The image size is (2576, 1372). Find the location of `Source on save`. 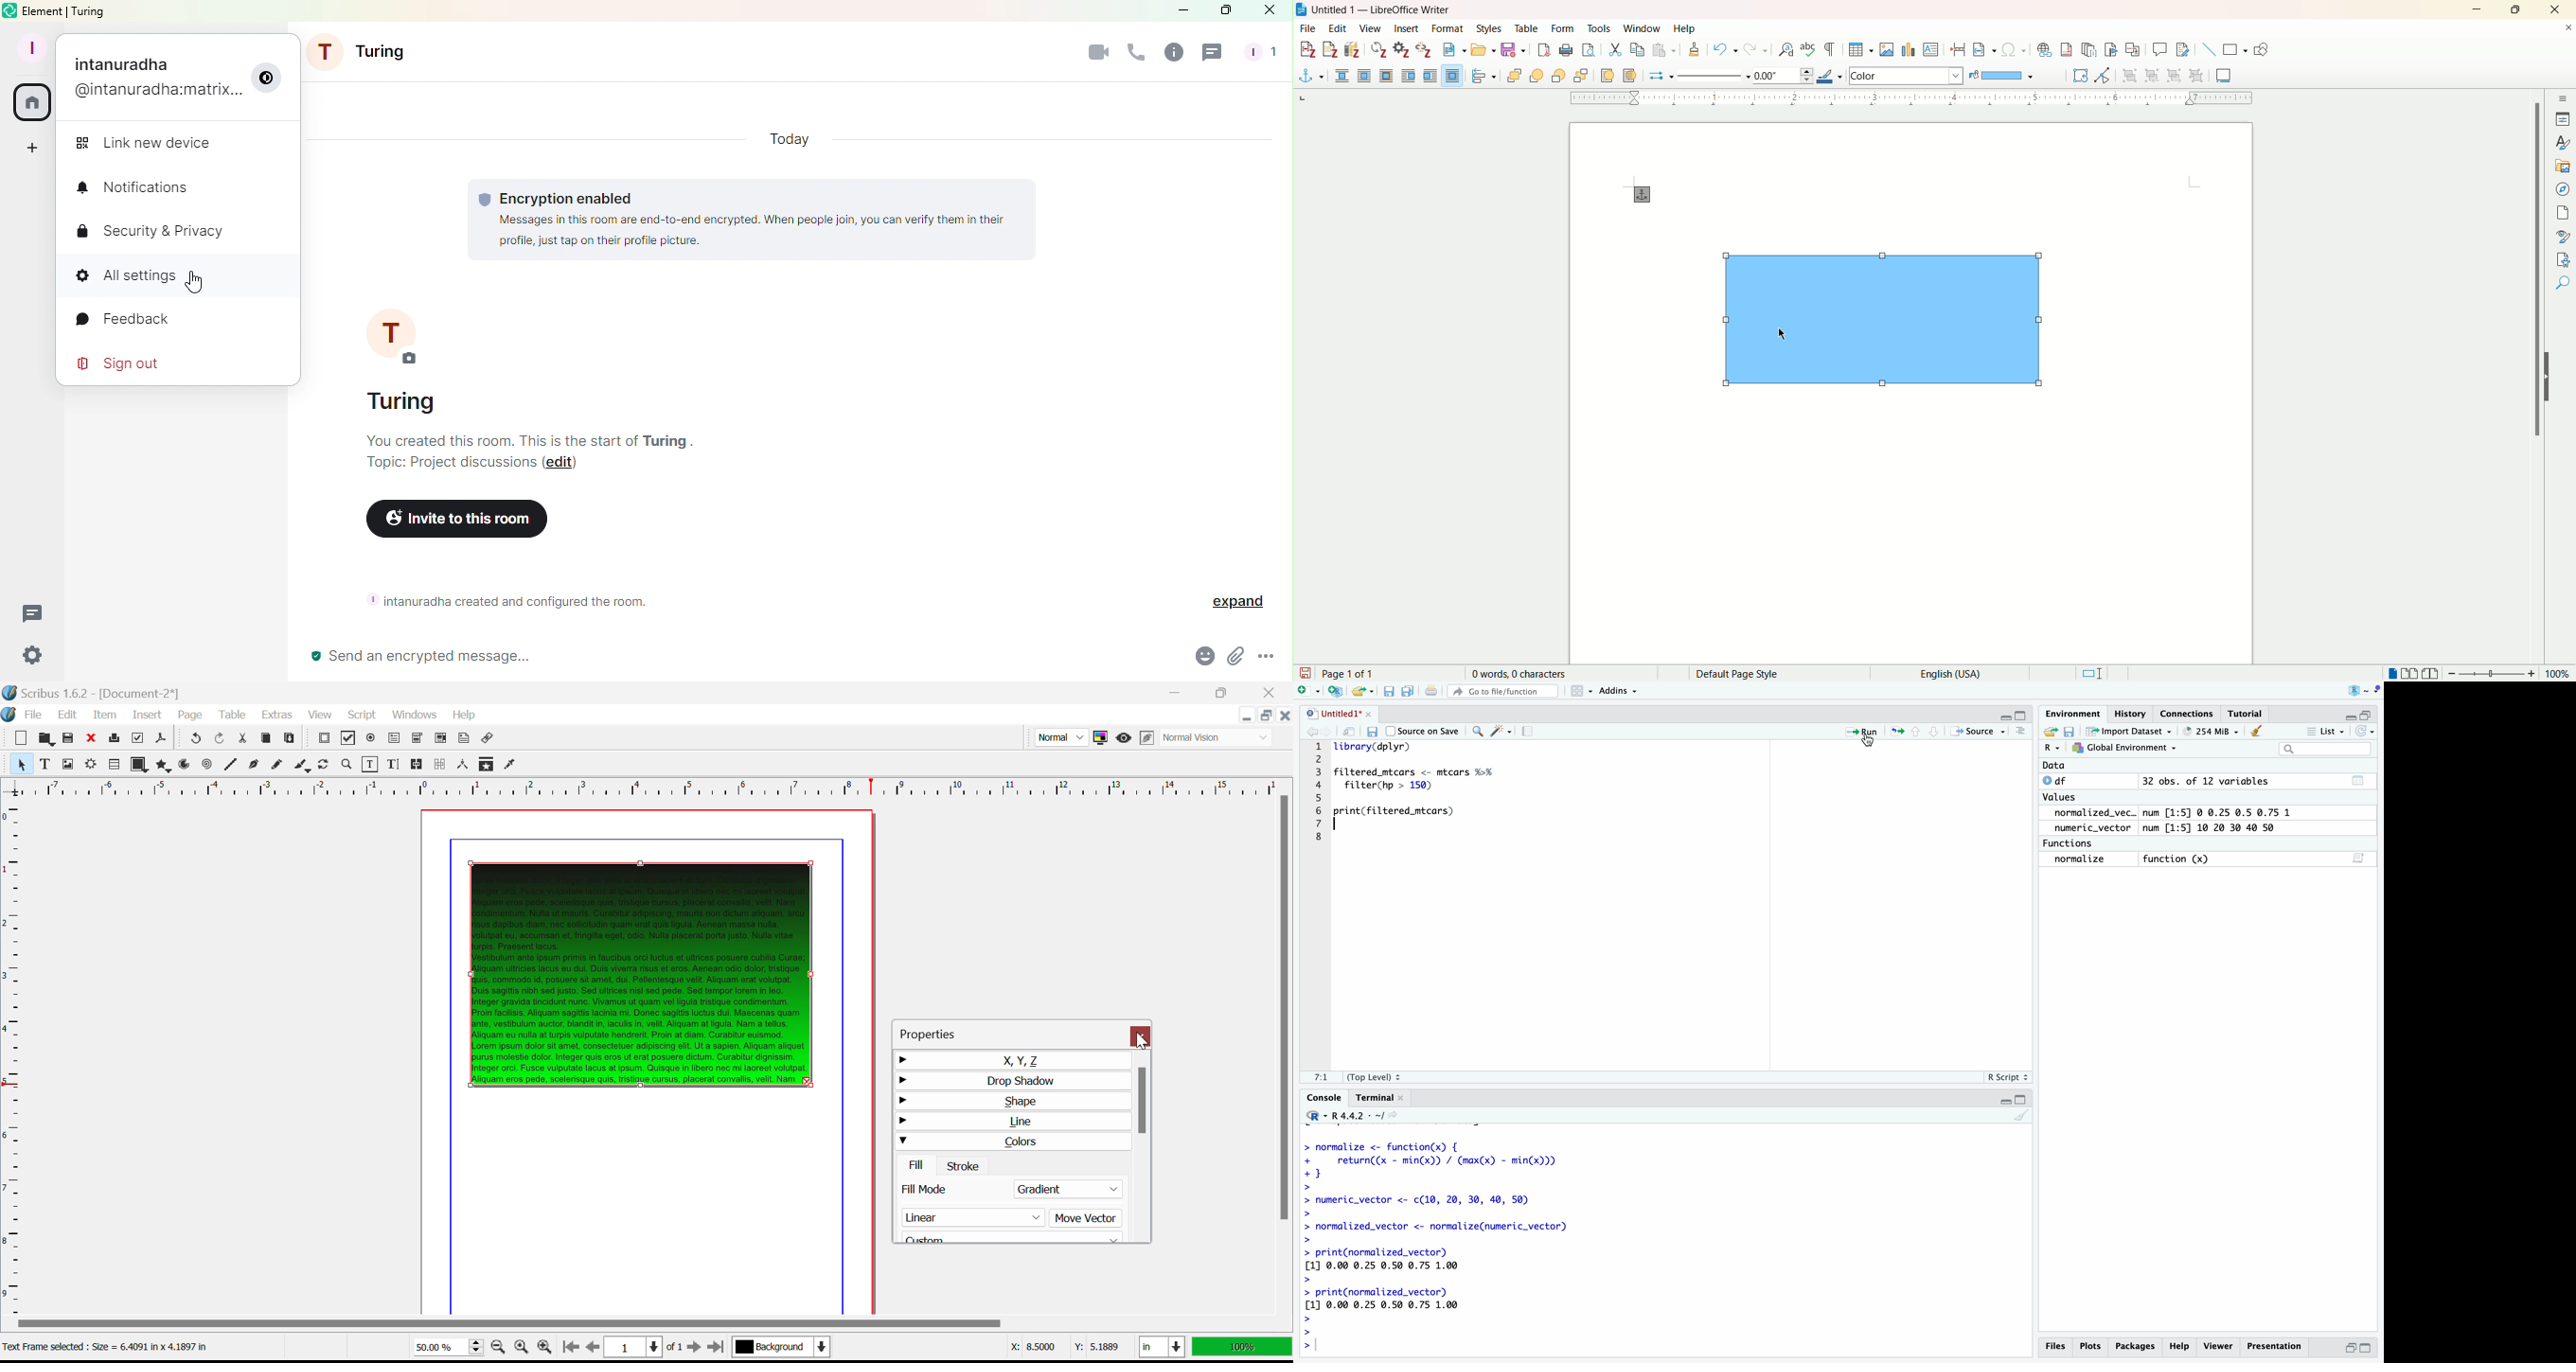

Source on save is located at coordinates (1422, 731).